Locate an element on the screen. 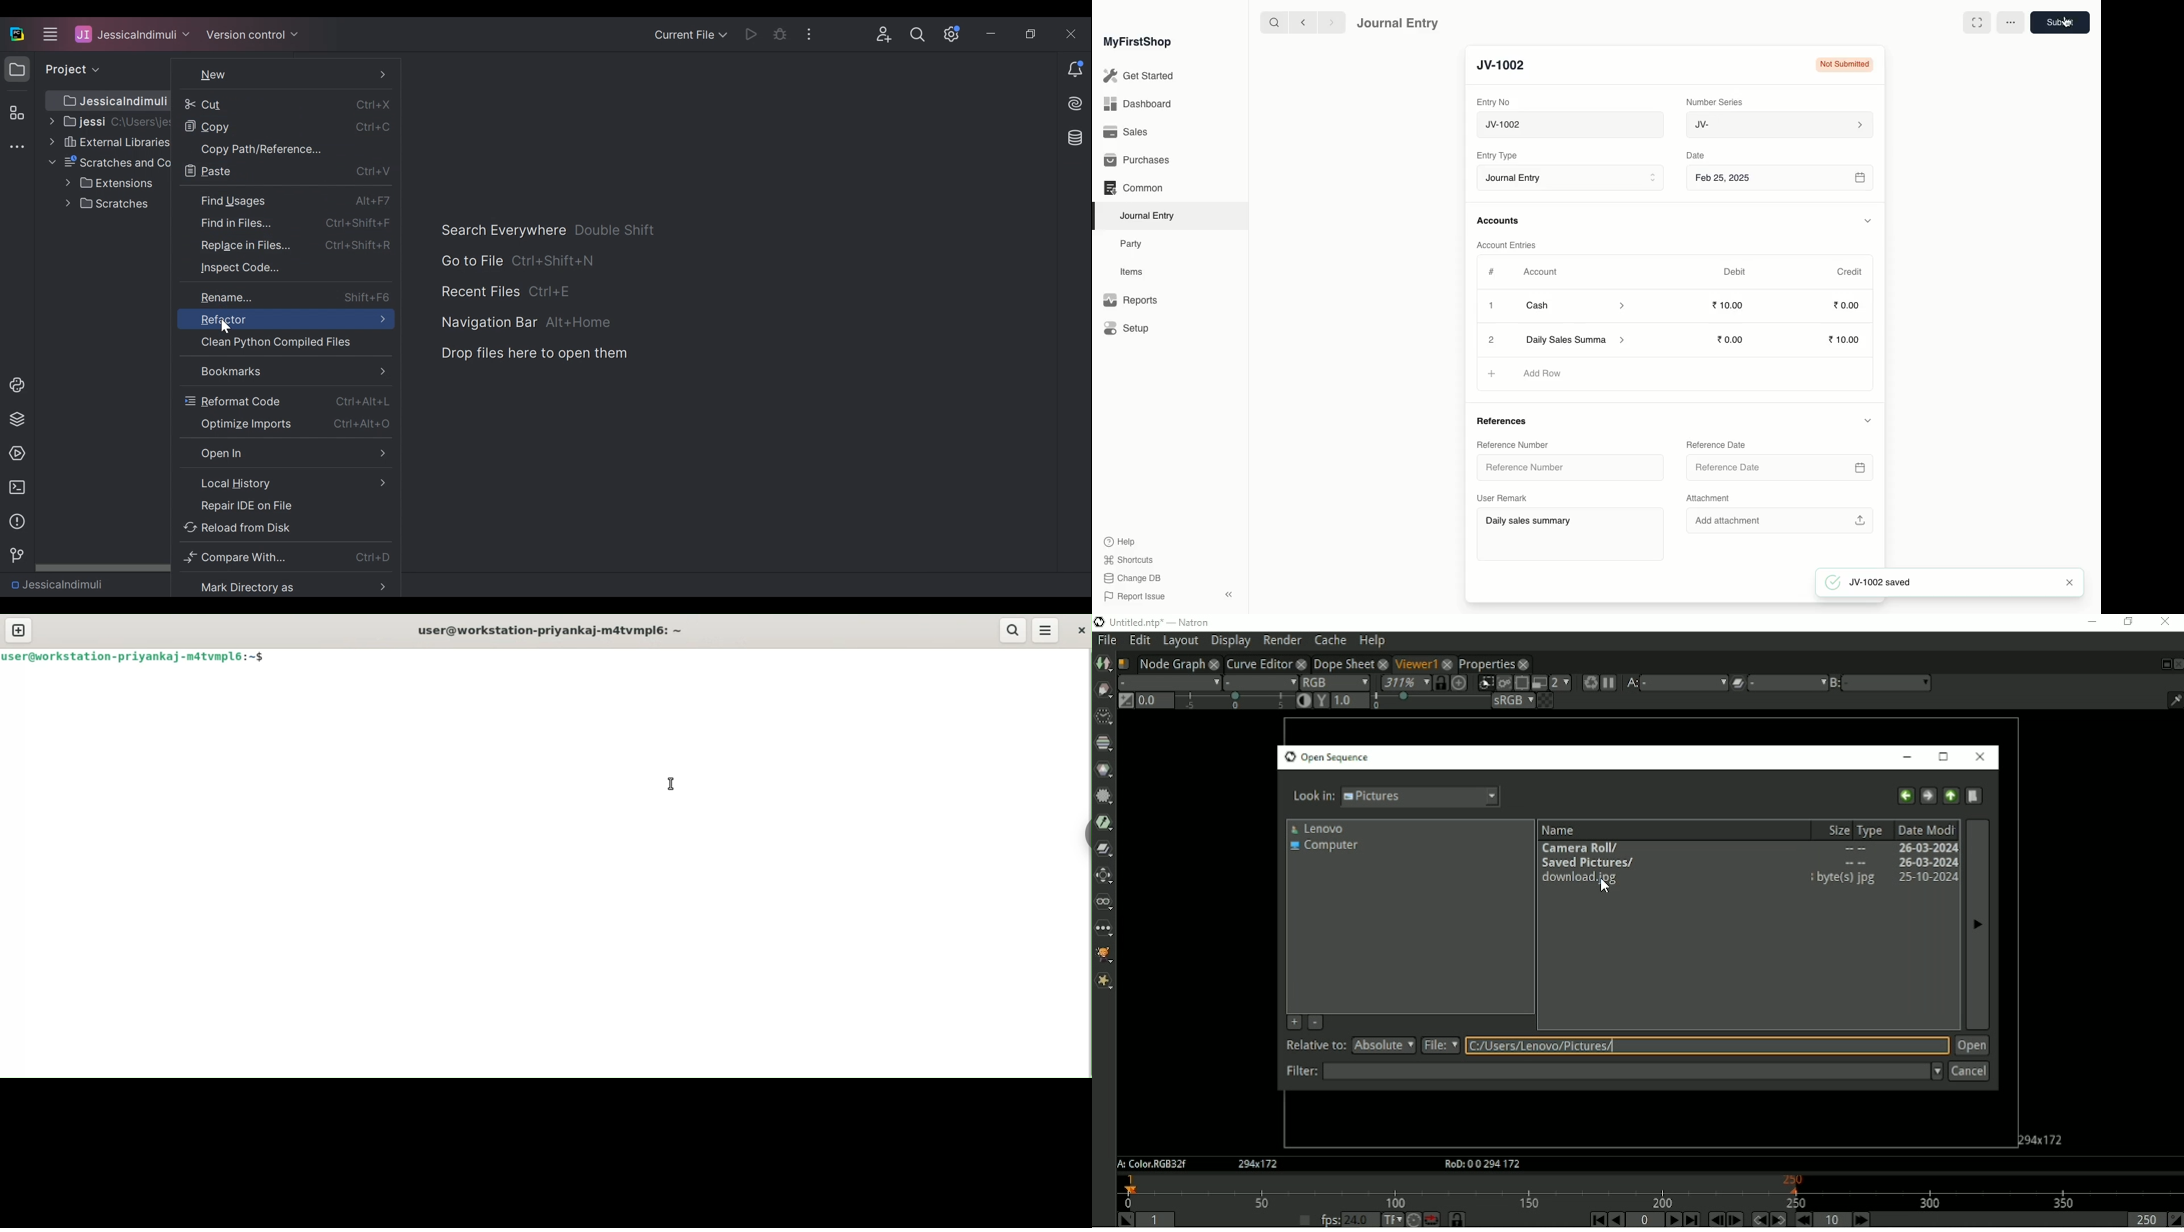 The width and height of the screenshot is (2184, 1232). References is located at coordinates (1506, 422).